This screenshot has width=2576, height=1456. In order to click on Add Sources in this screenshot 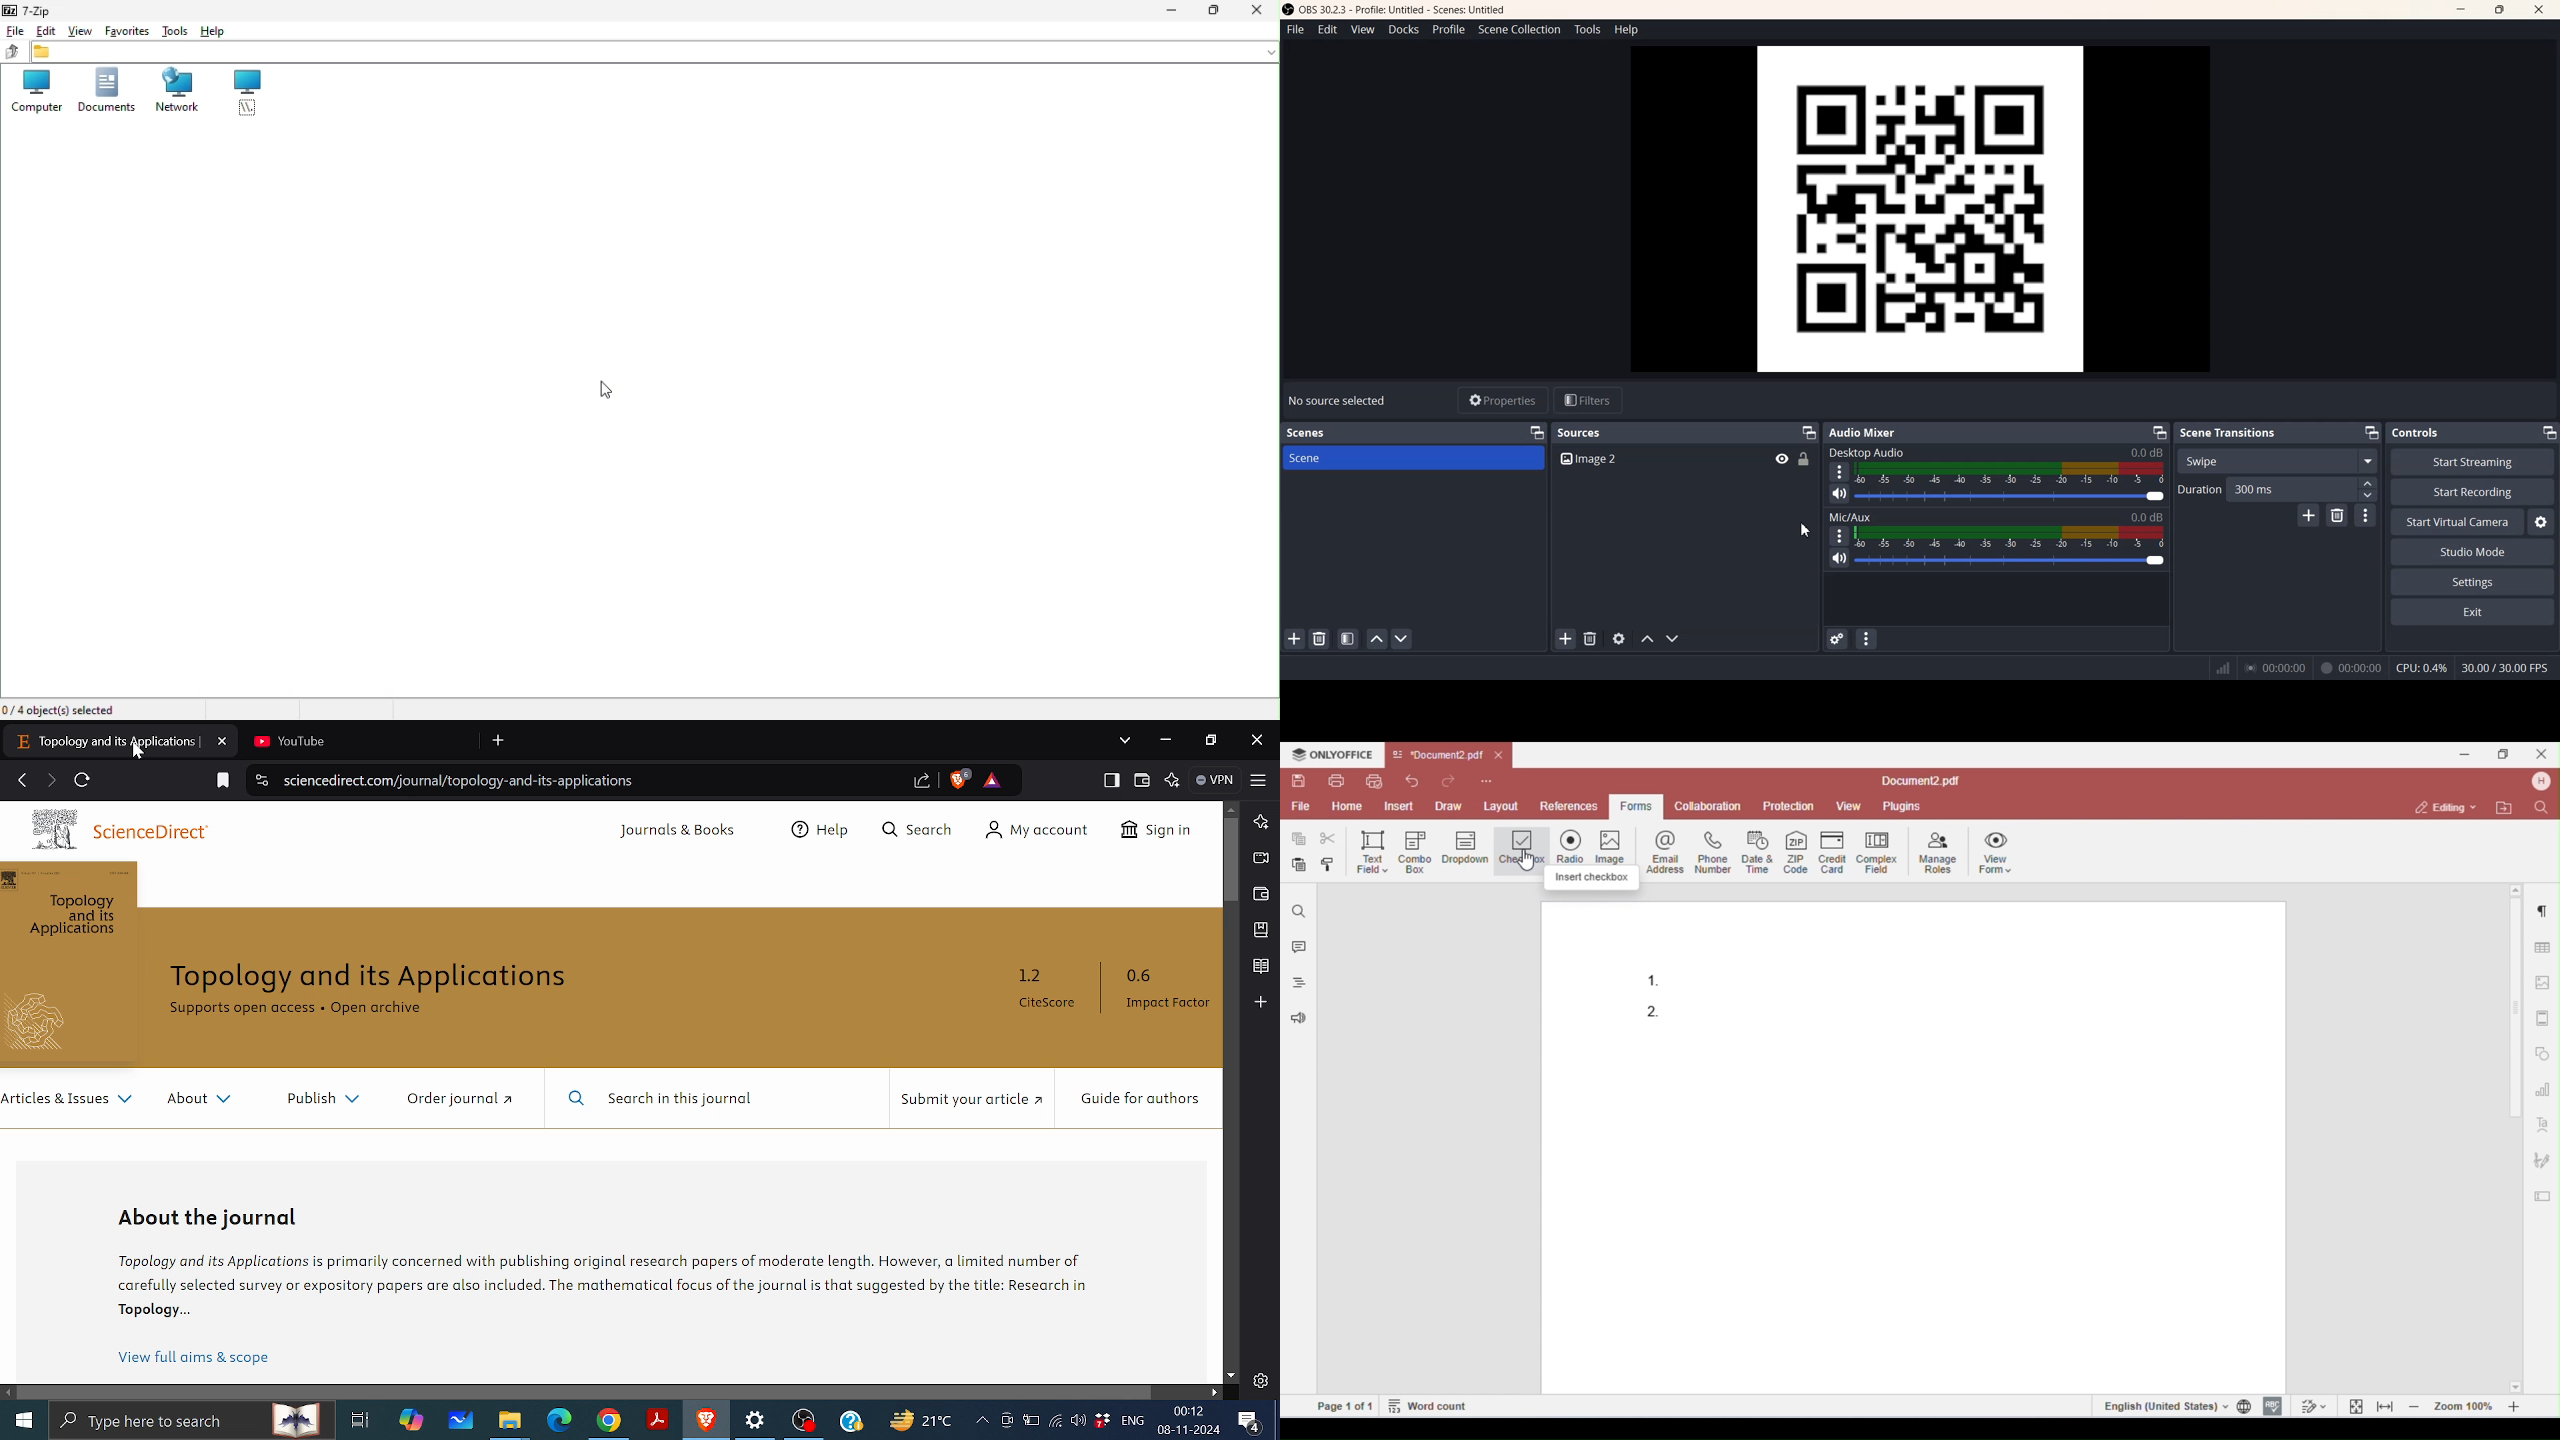, I will do `click(1566, 639)`.